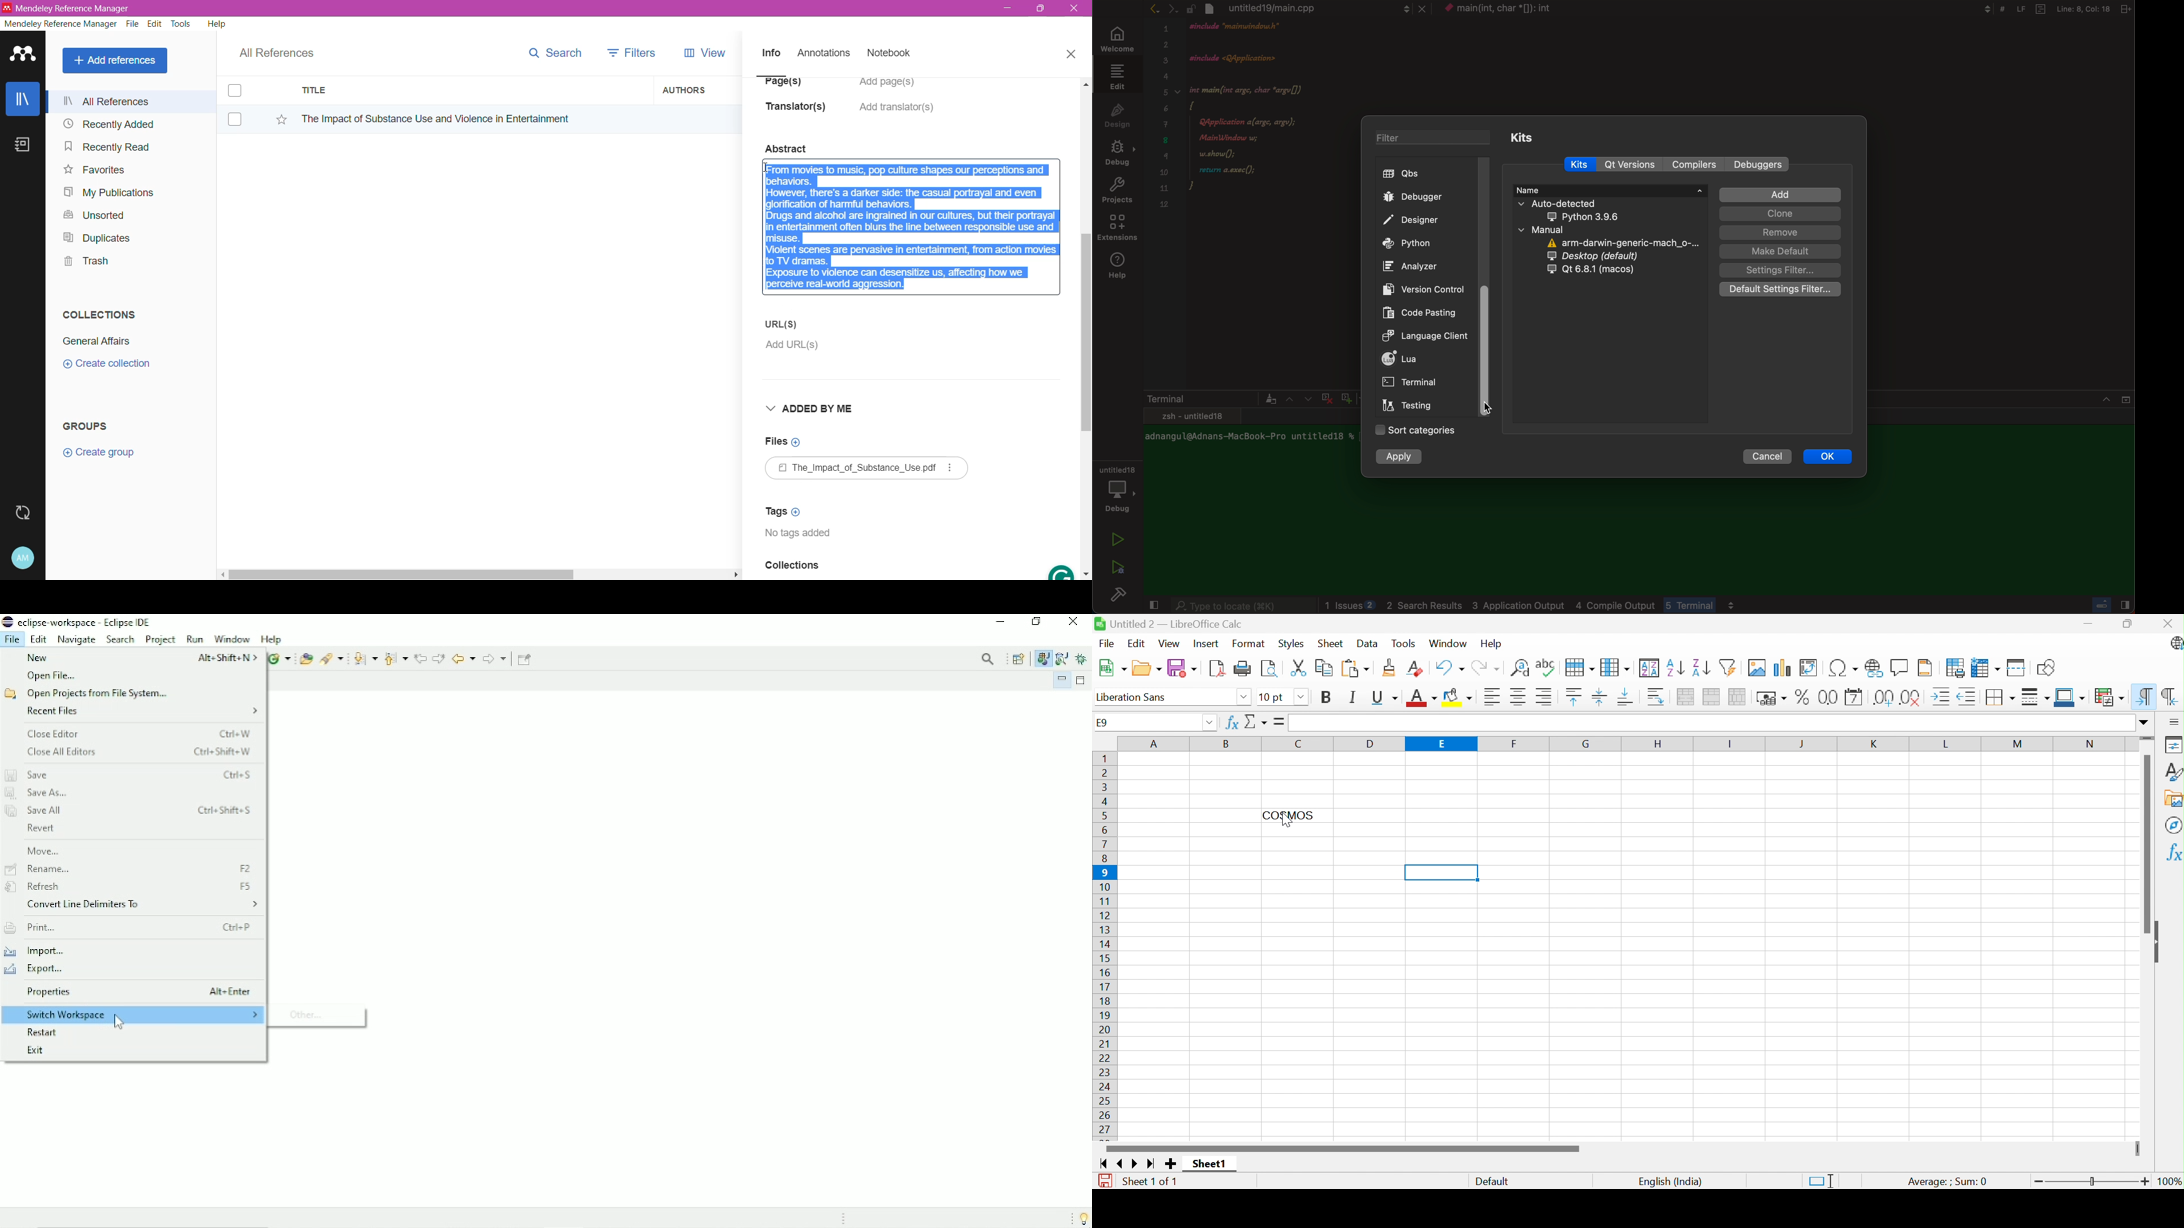 This screenshot has width=2184, height=1232. Describe the element at coordinates (892, 88) in the screenshot. I see `Click to Add Pages` at that location.